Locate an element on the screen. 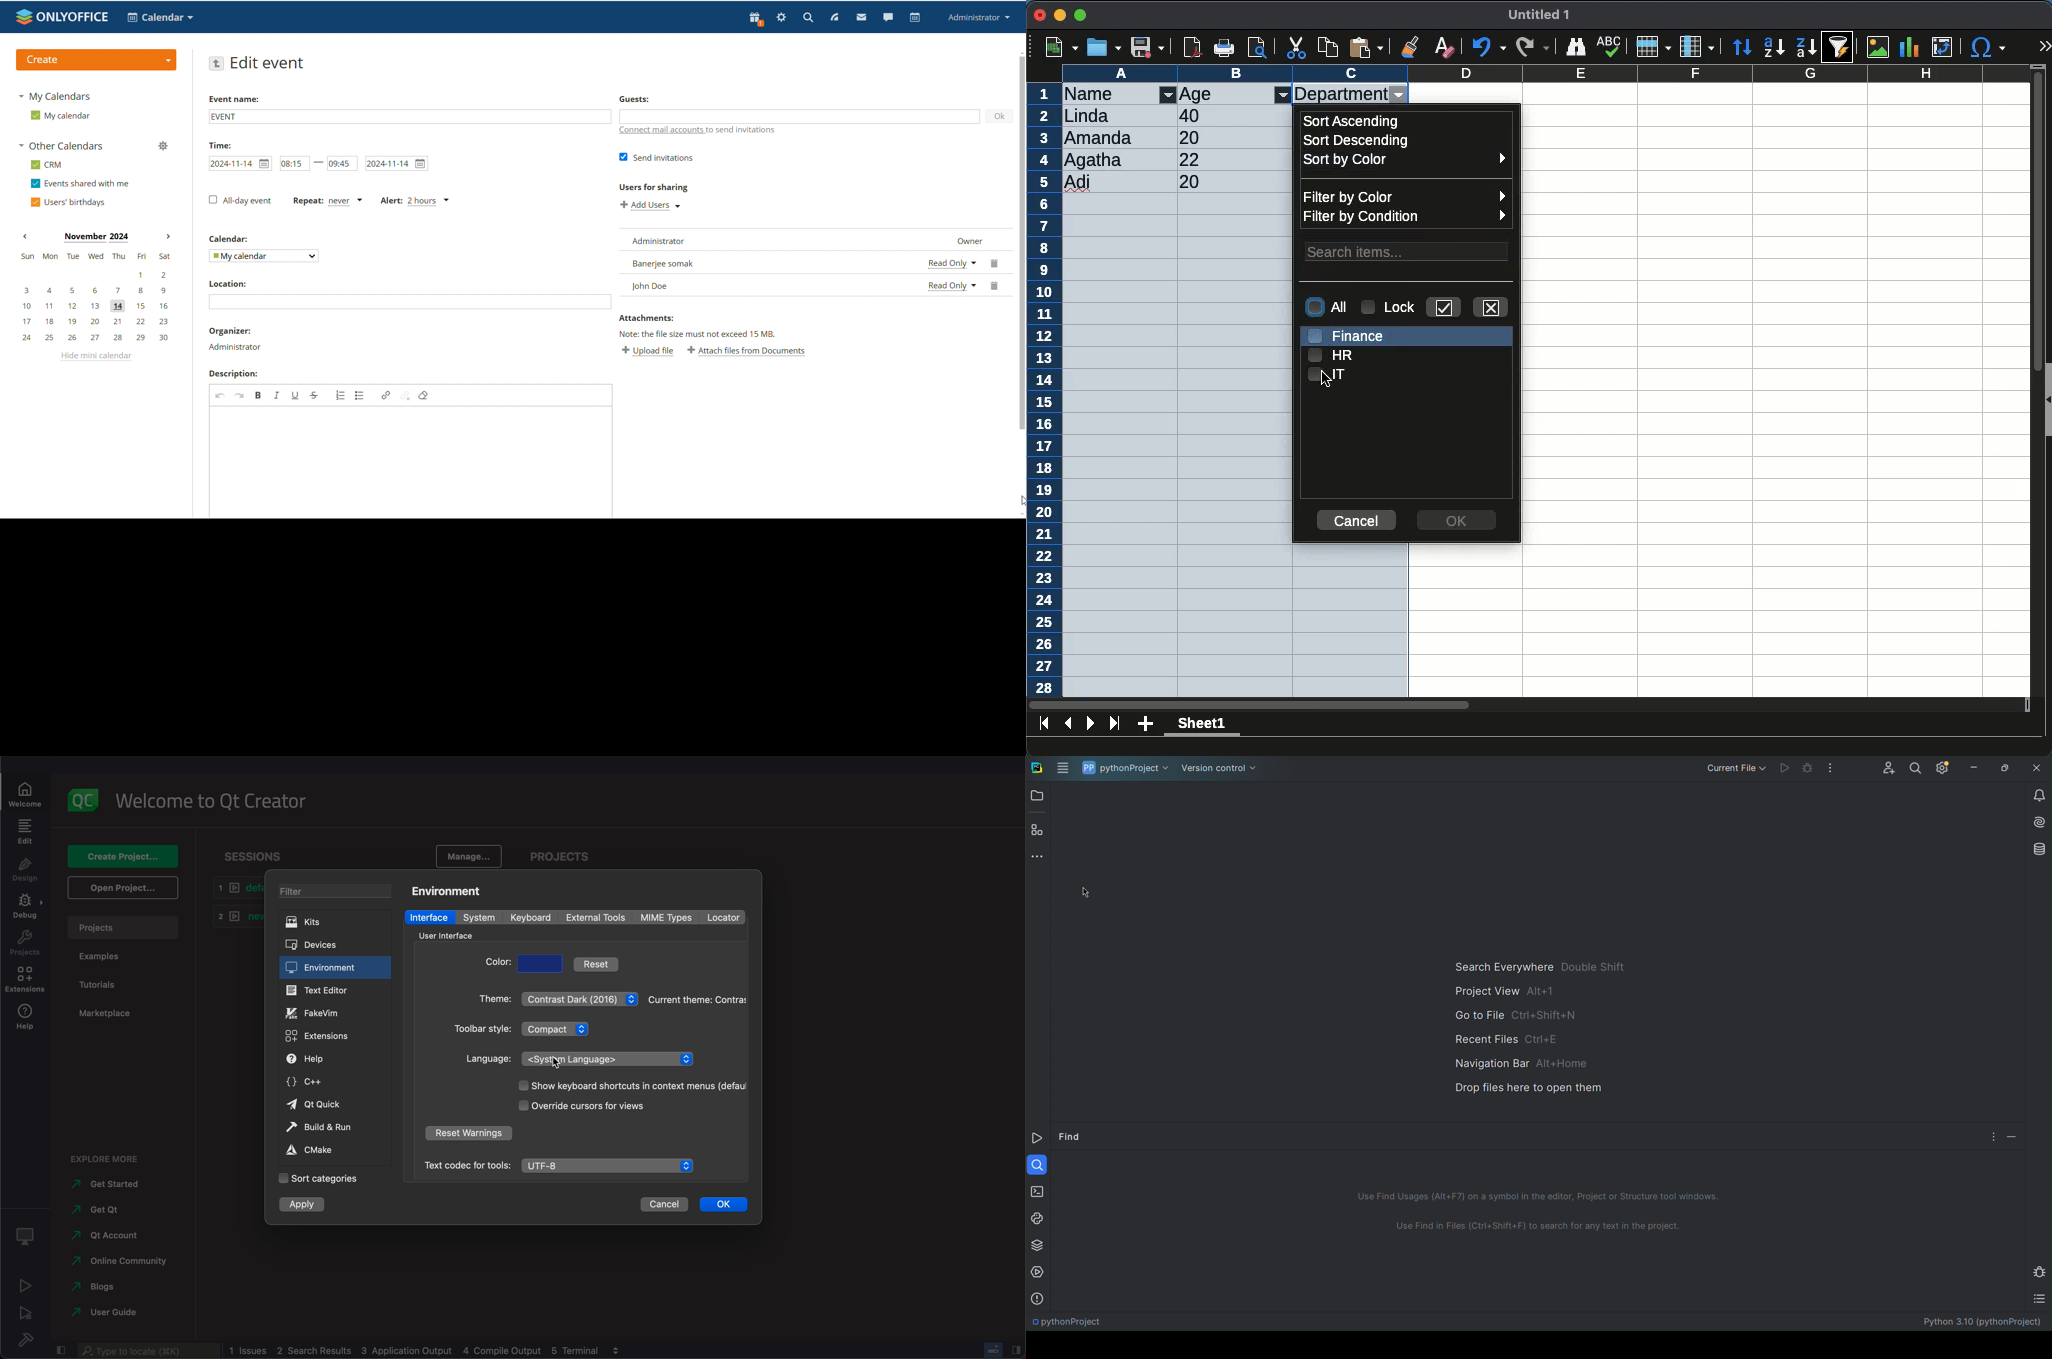 The image size is (2072, 1372). select calendar is located at coordinates (264, 256).